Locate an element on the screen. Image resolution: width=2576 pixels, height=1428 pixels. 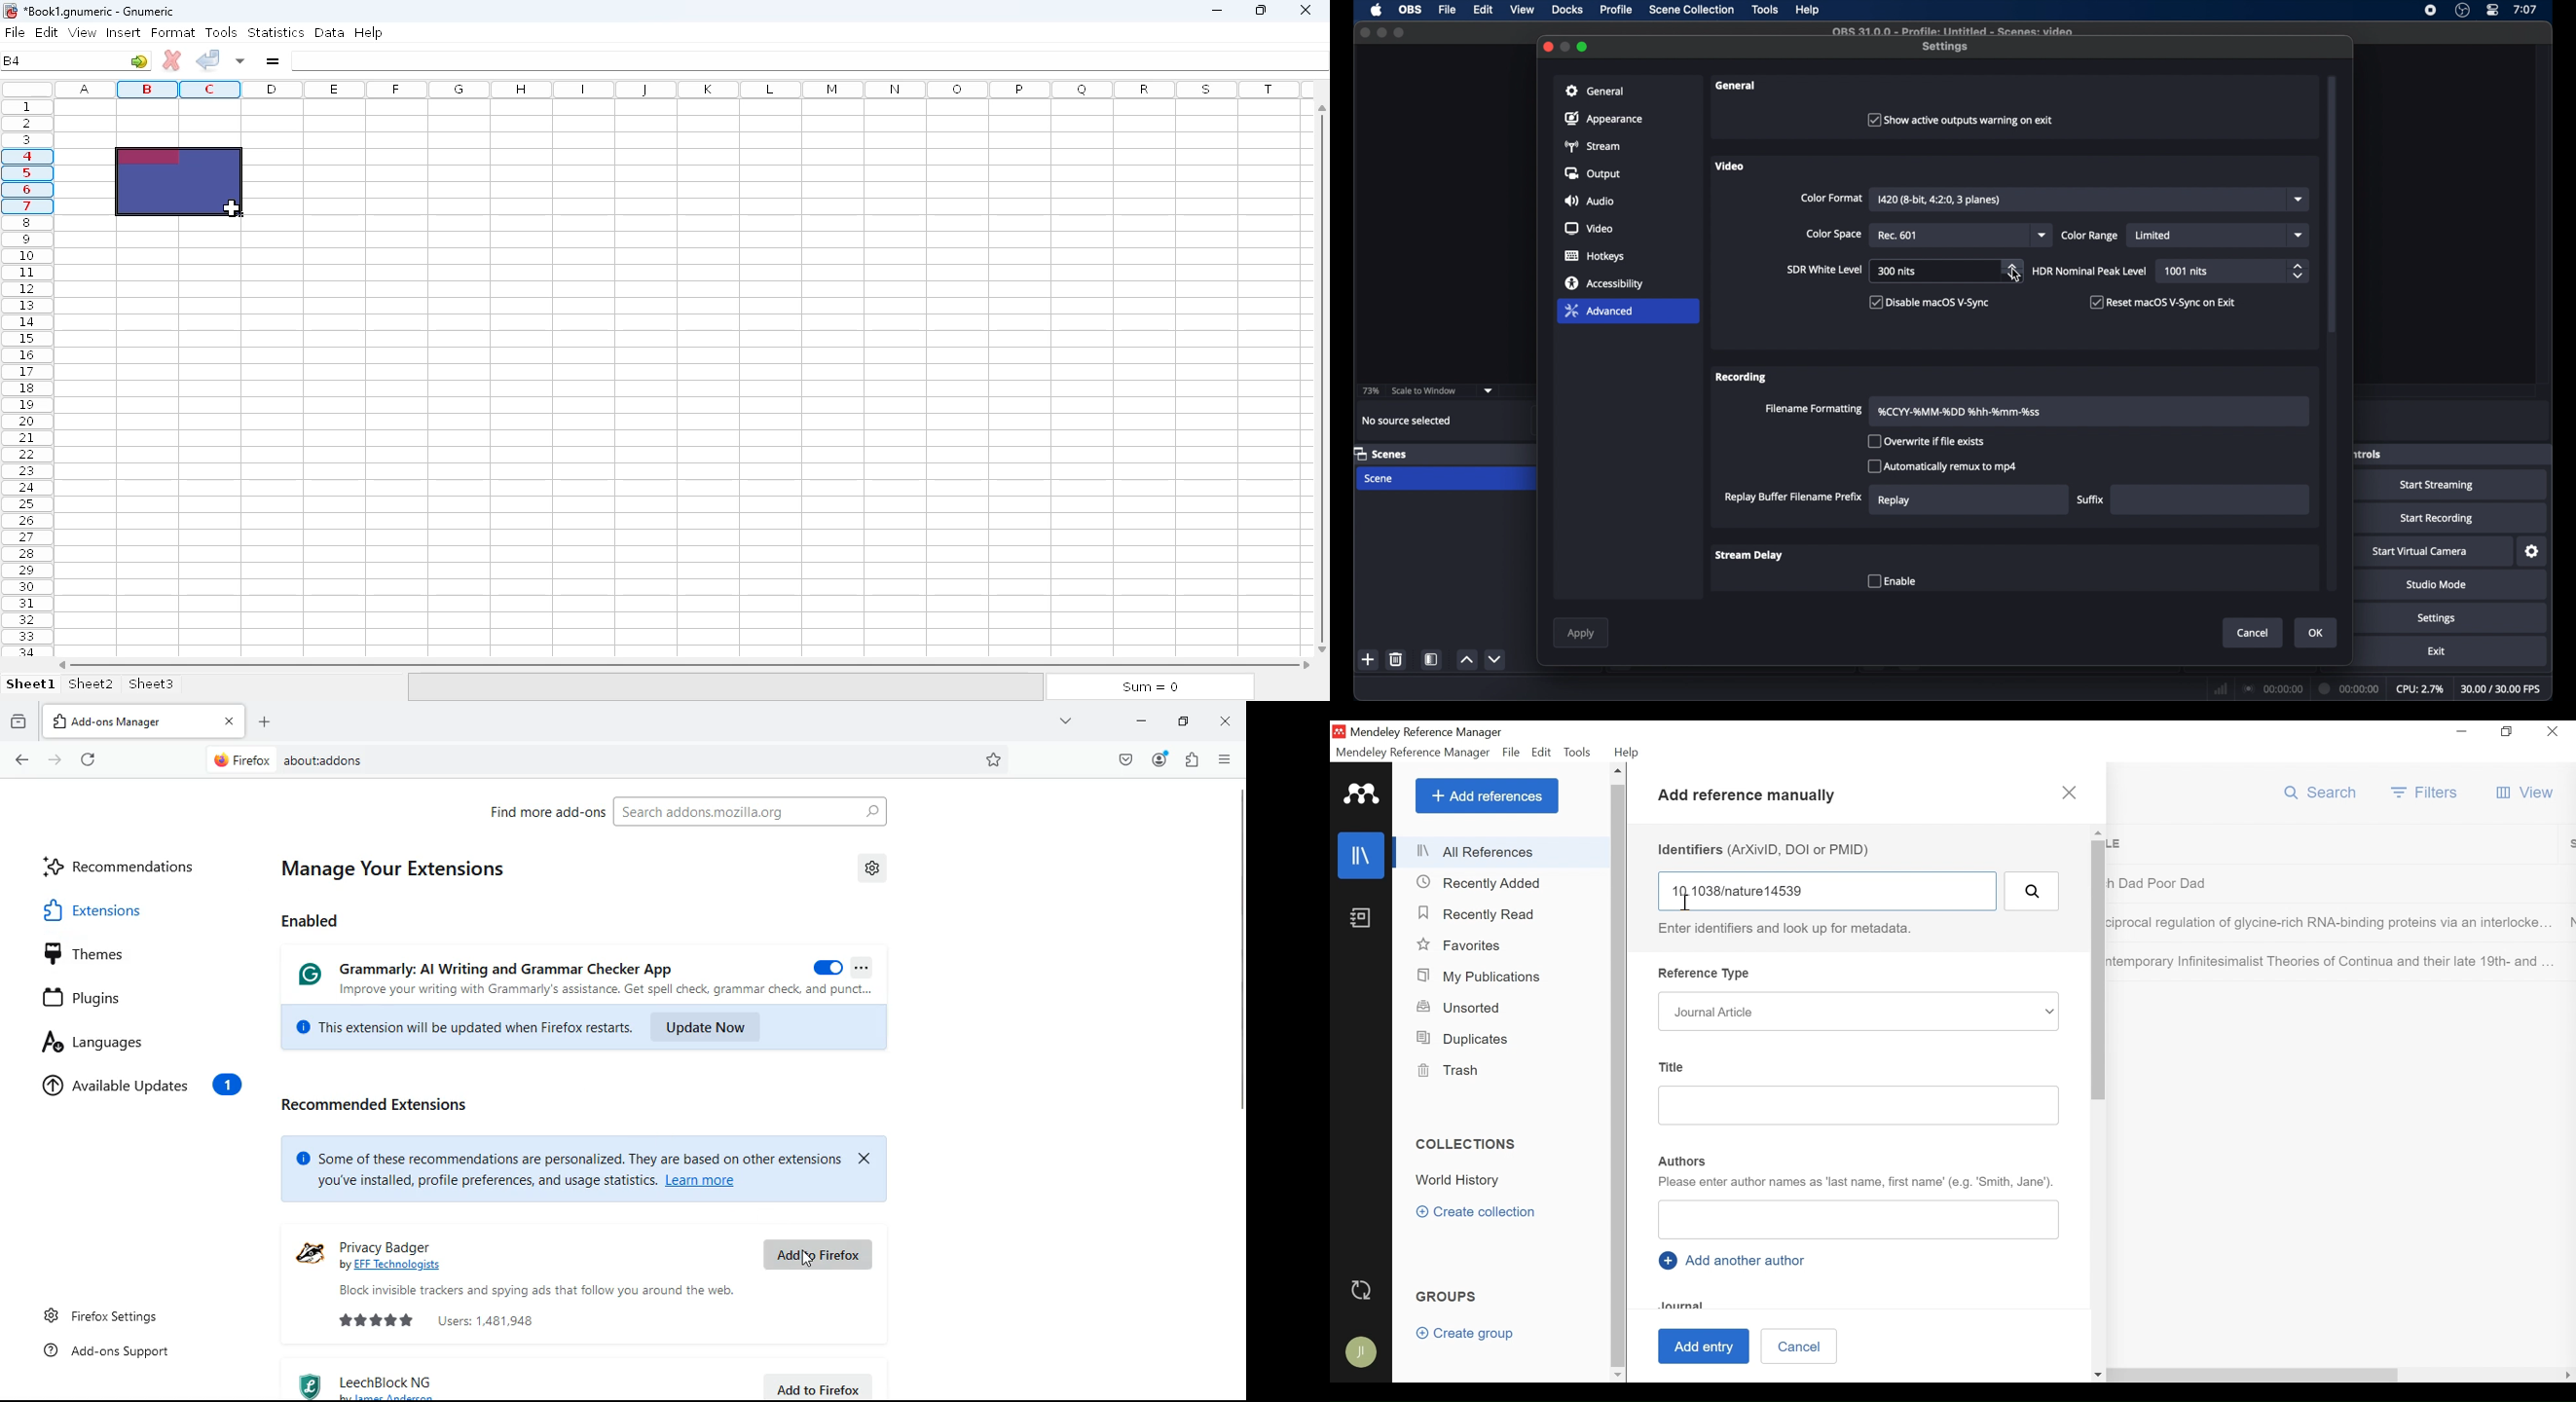
close is located at coordinates (867, 1157).